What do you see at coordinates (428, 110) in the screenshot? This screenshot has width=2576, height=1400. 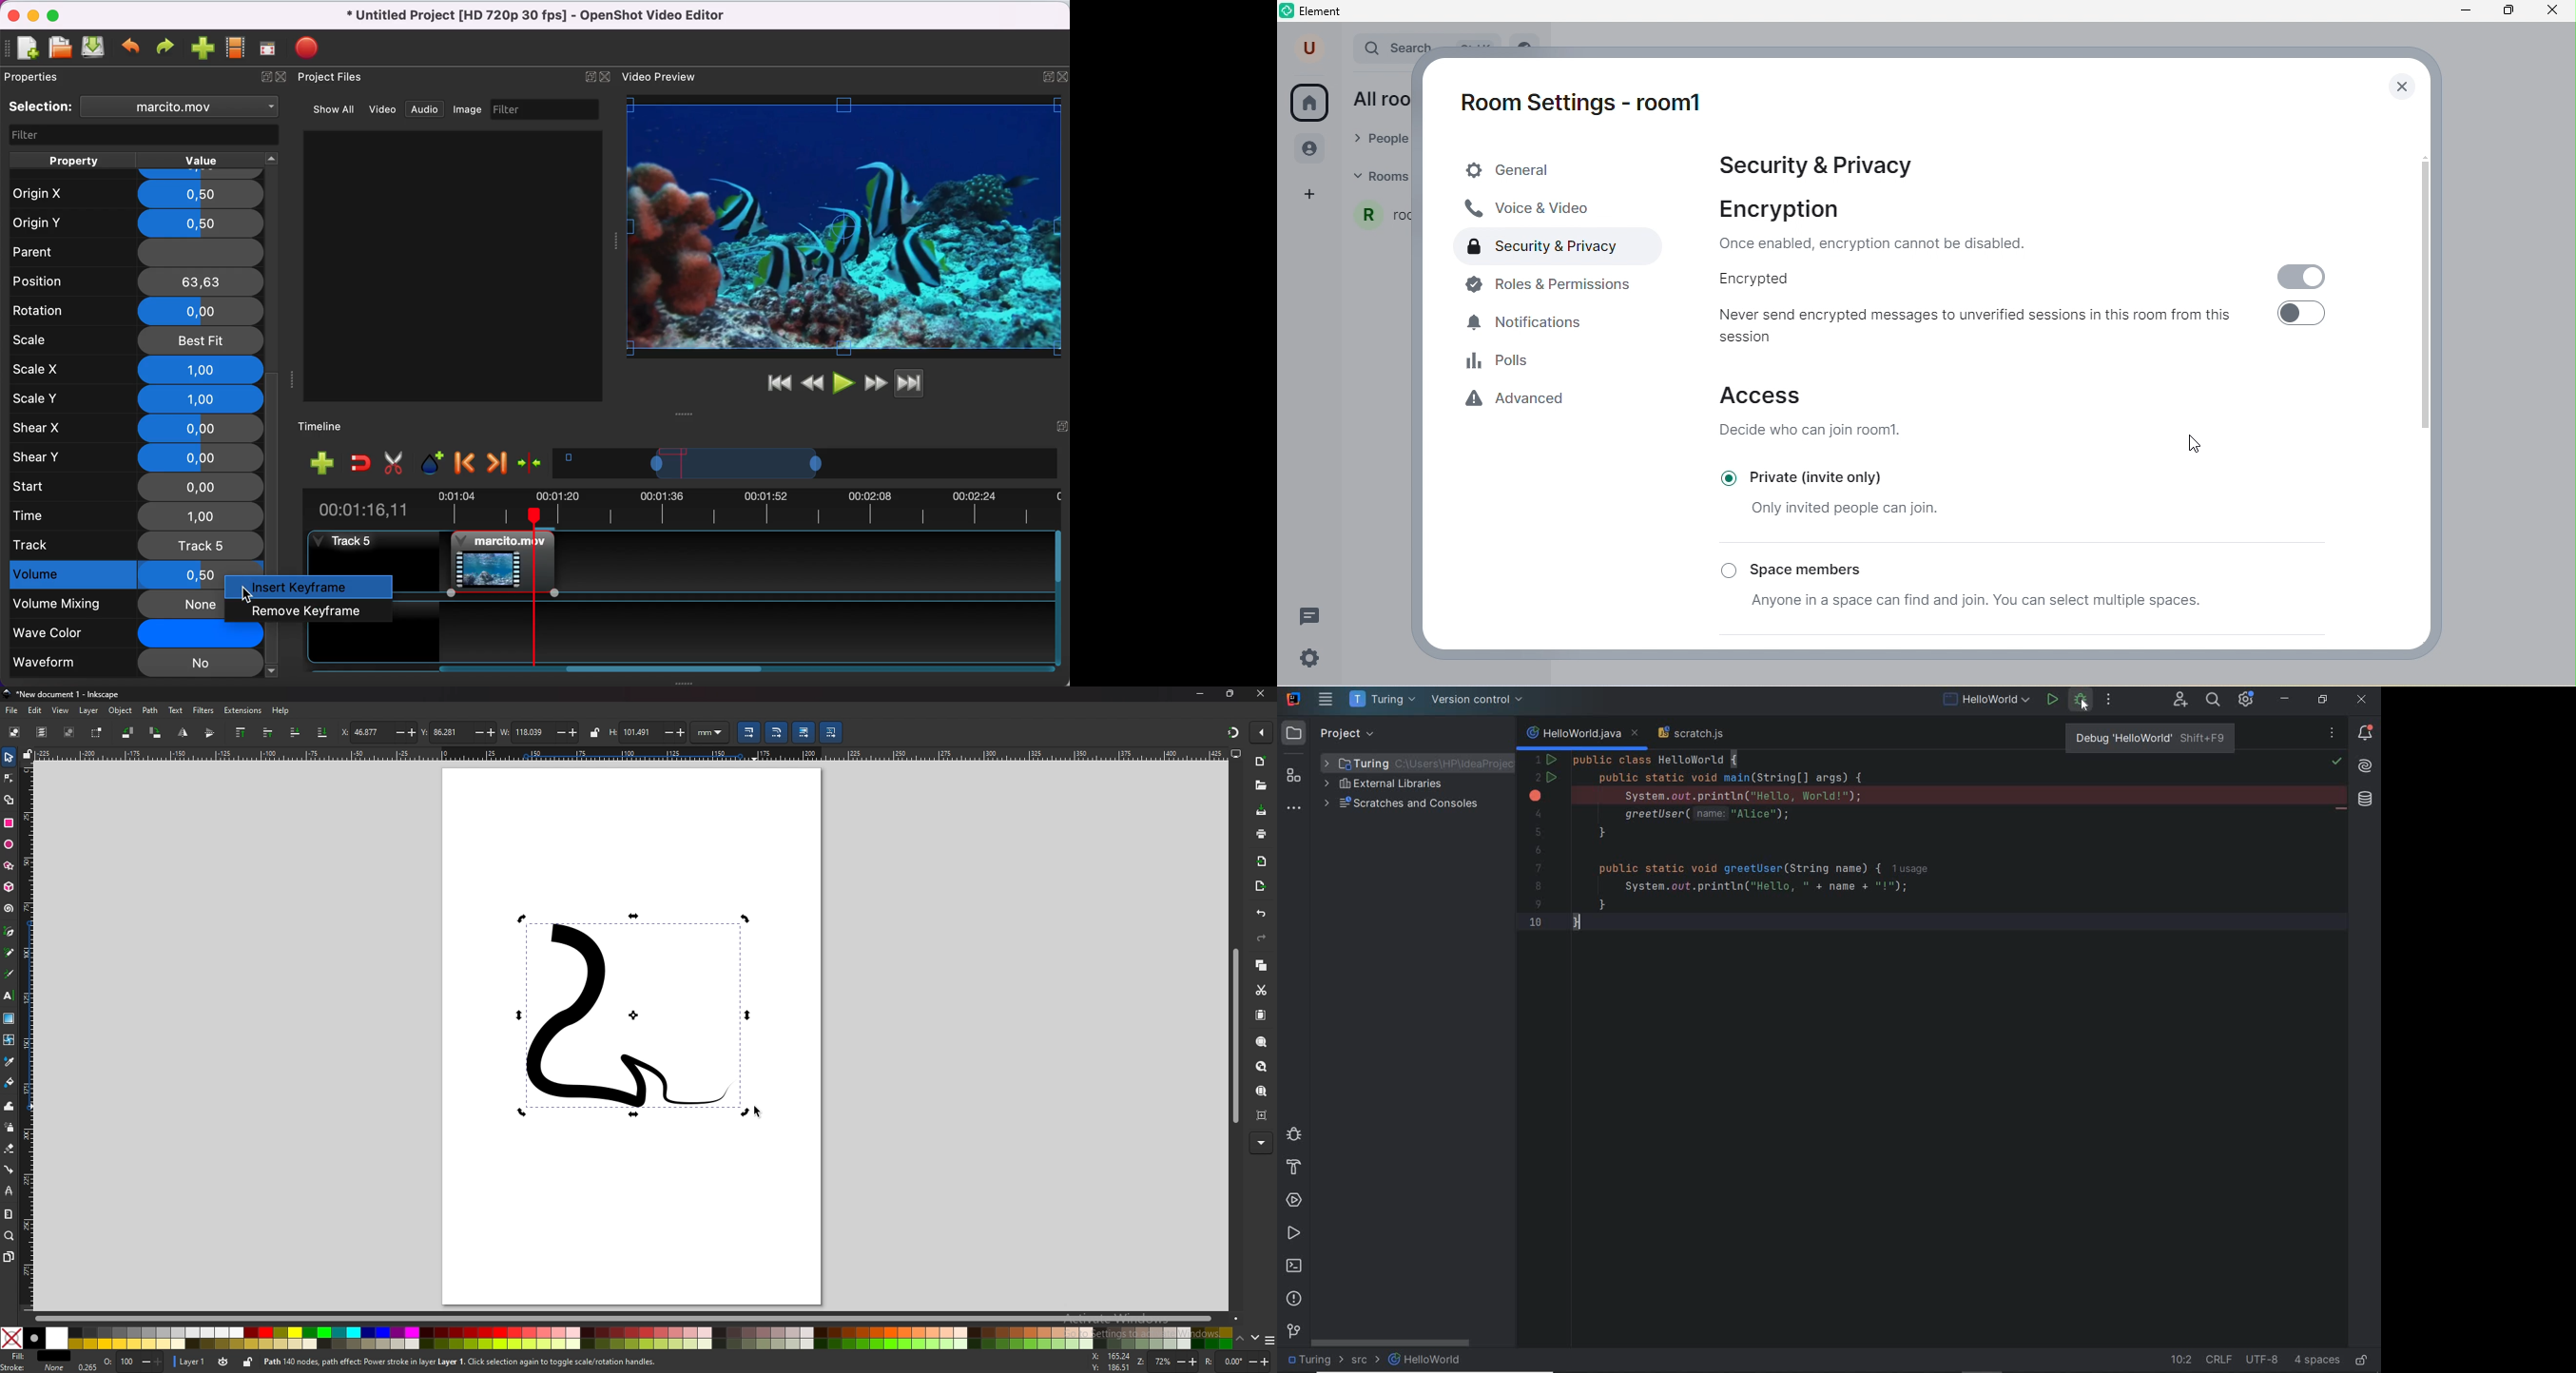 I see `audio` at bounding box center [428, 110].